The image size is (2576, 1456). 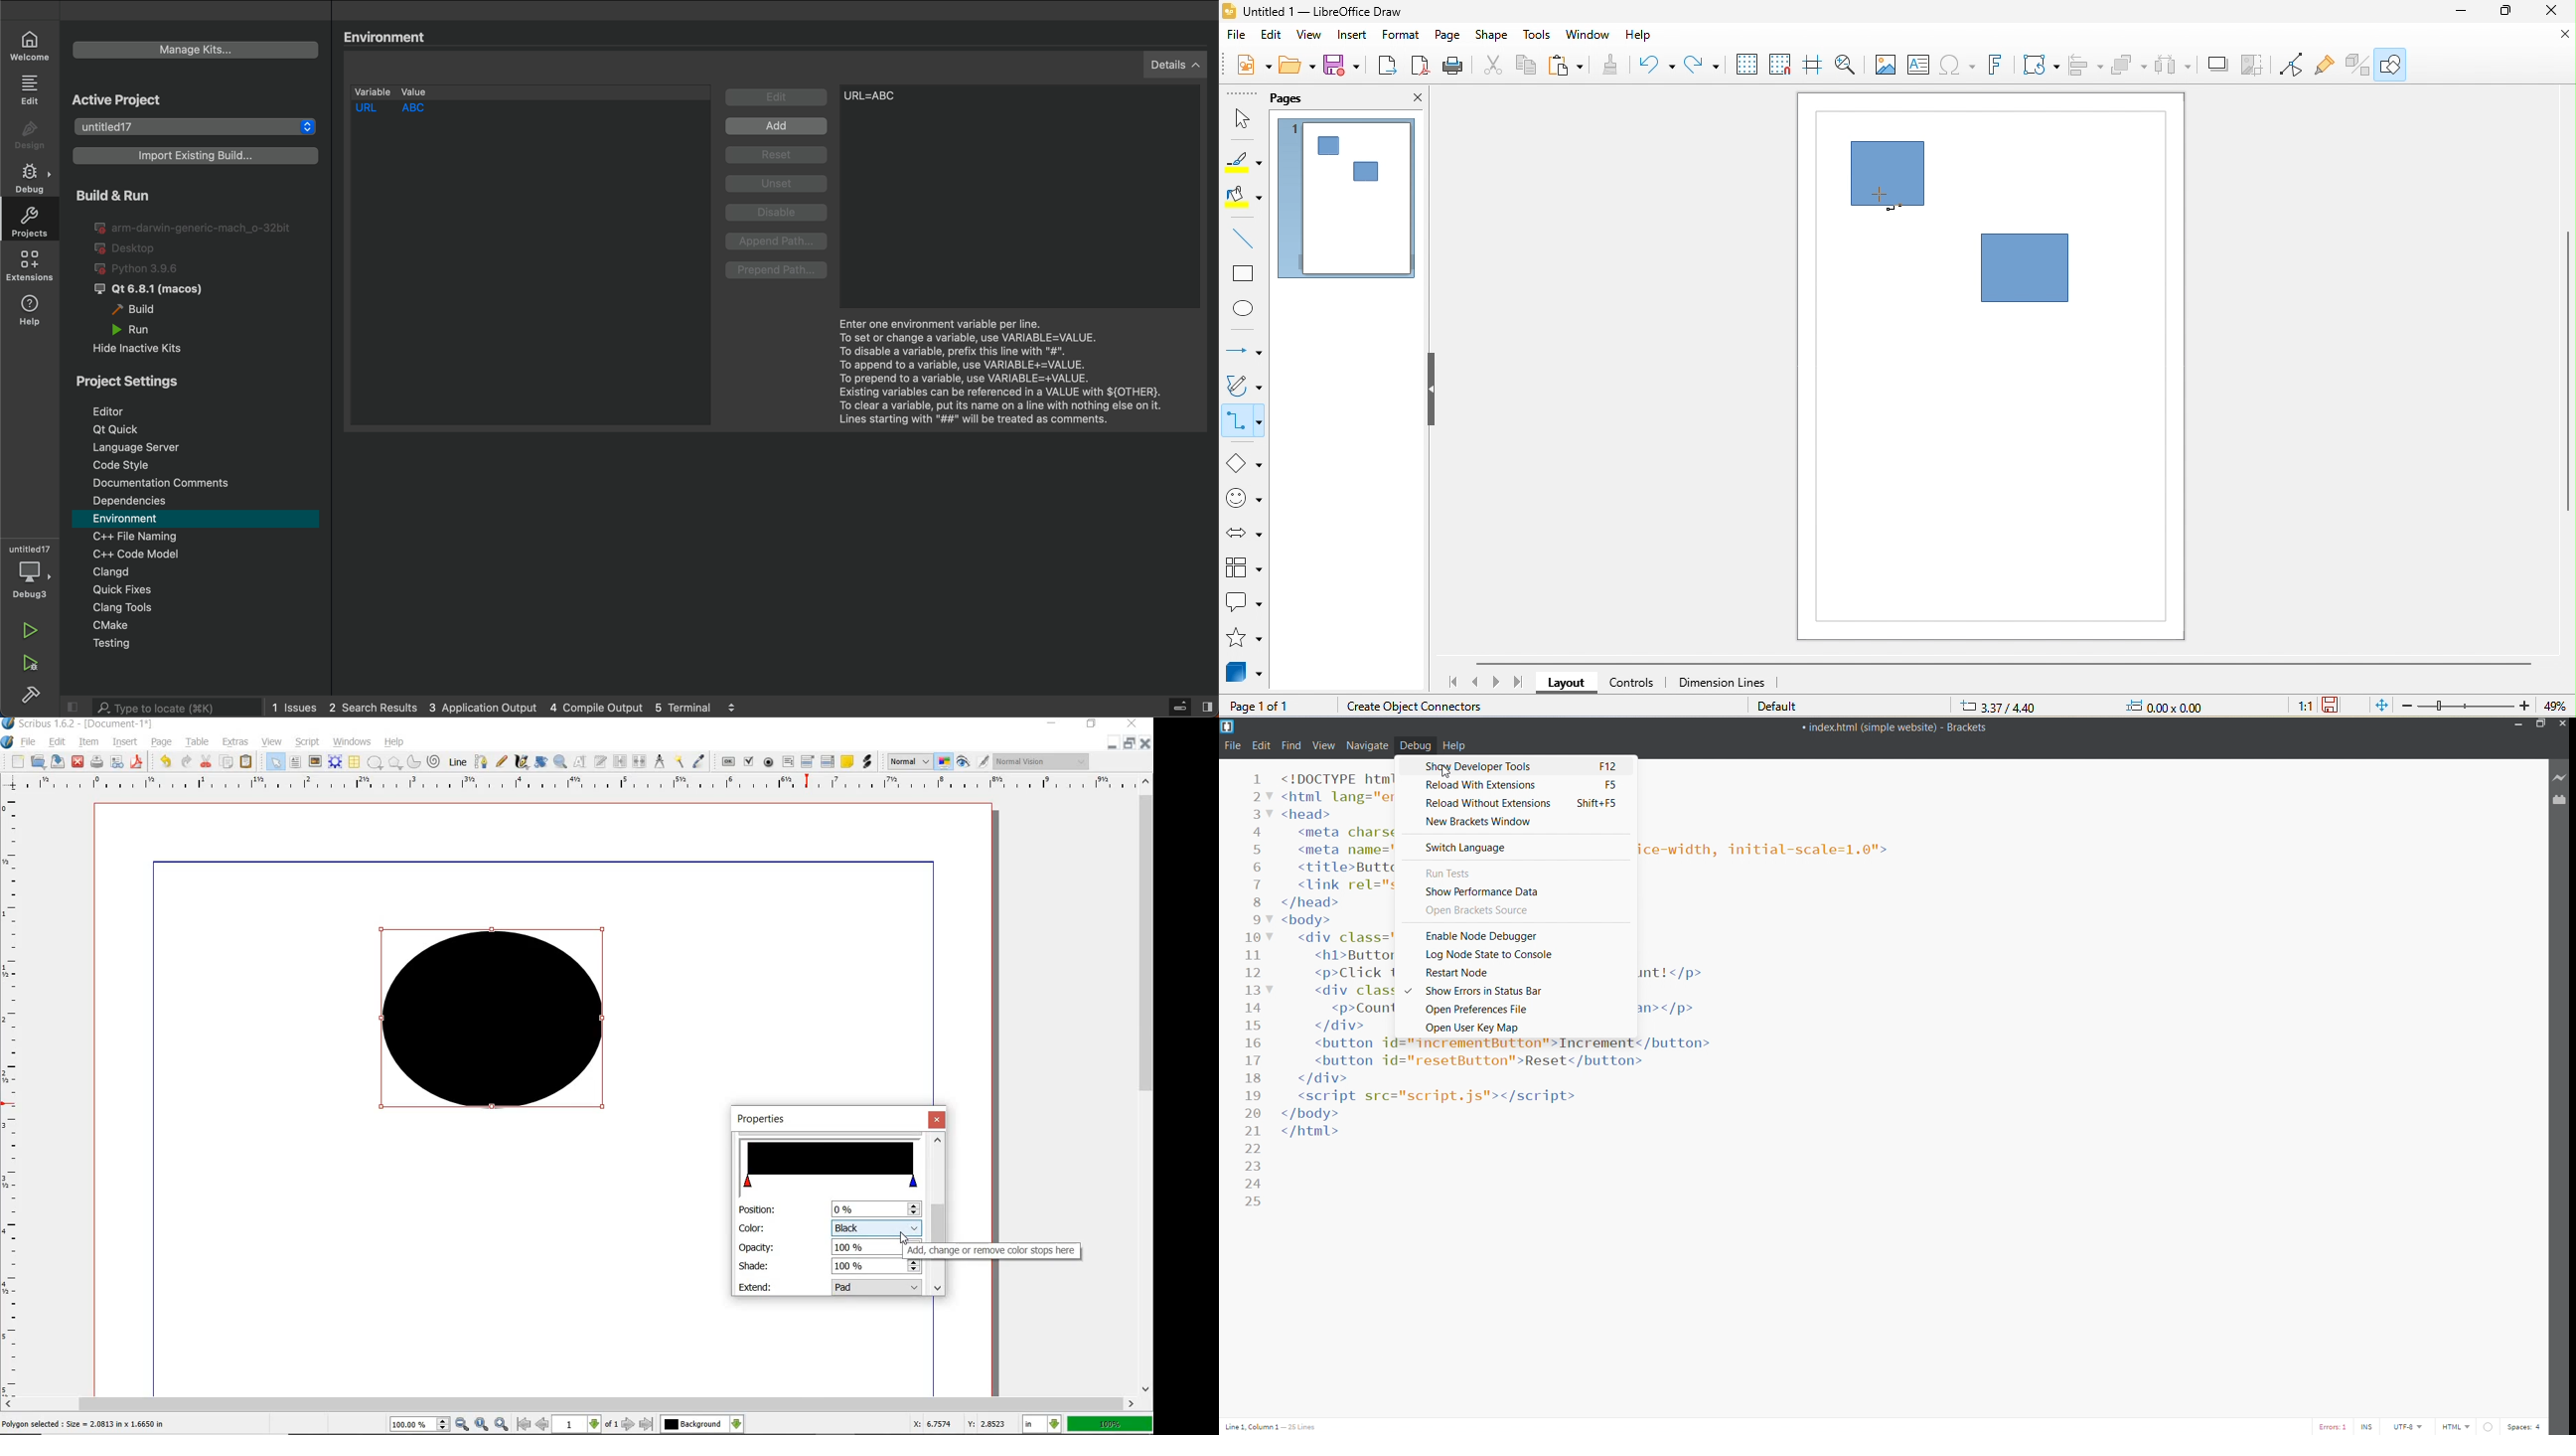 What do you see at coordinates (1291, 746) in the screenshot?
I see `find` at bounding box center [1291, 746].